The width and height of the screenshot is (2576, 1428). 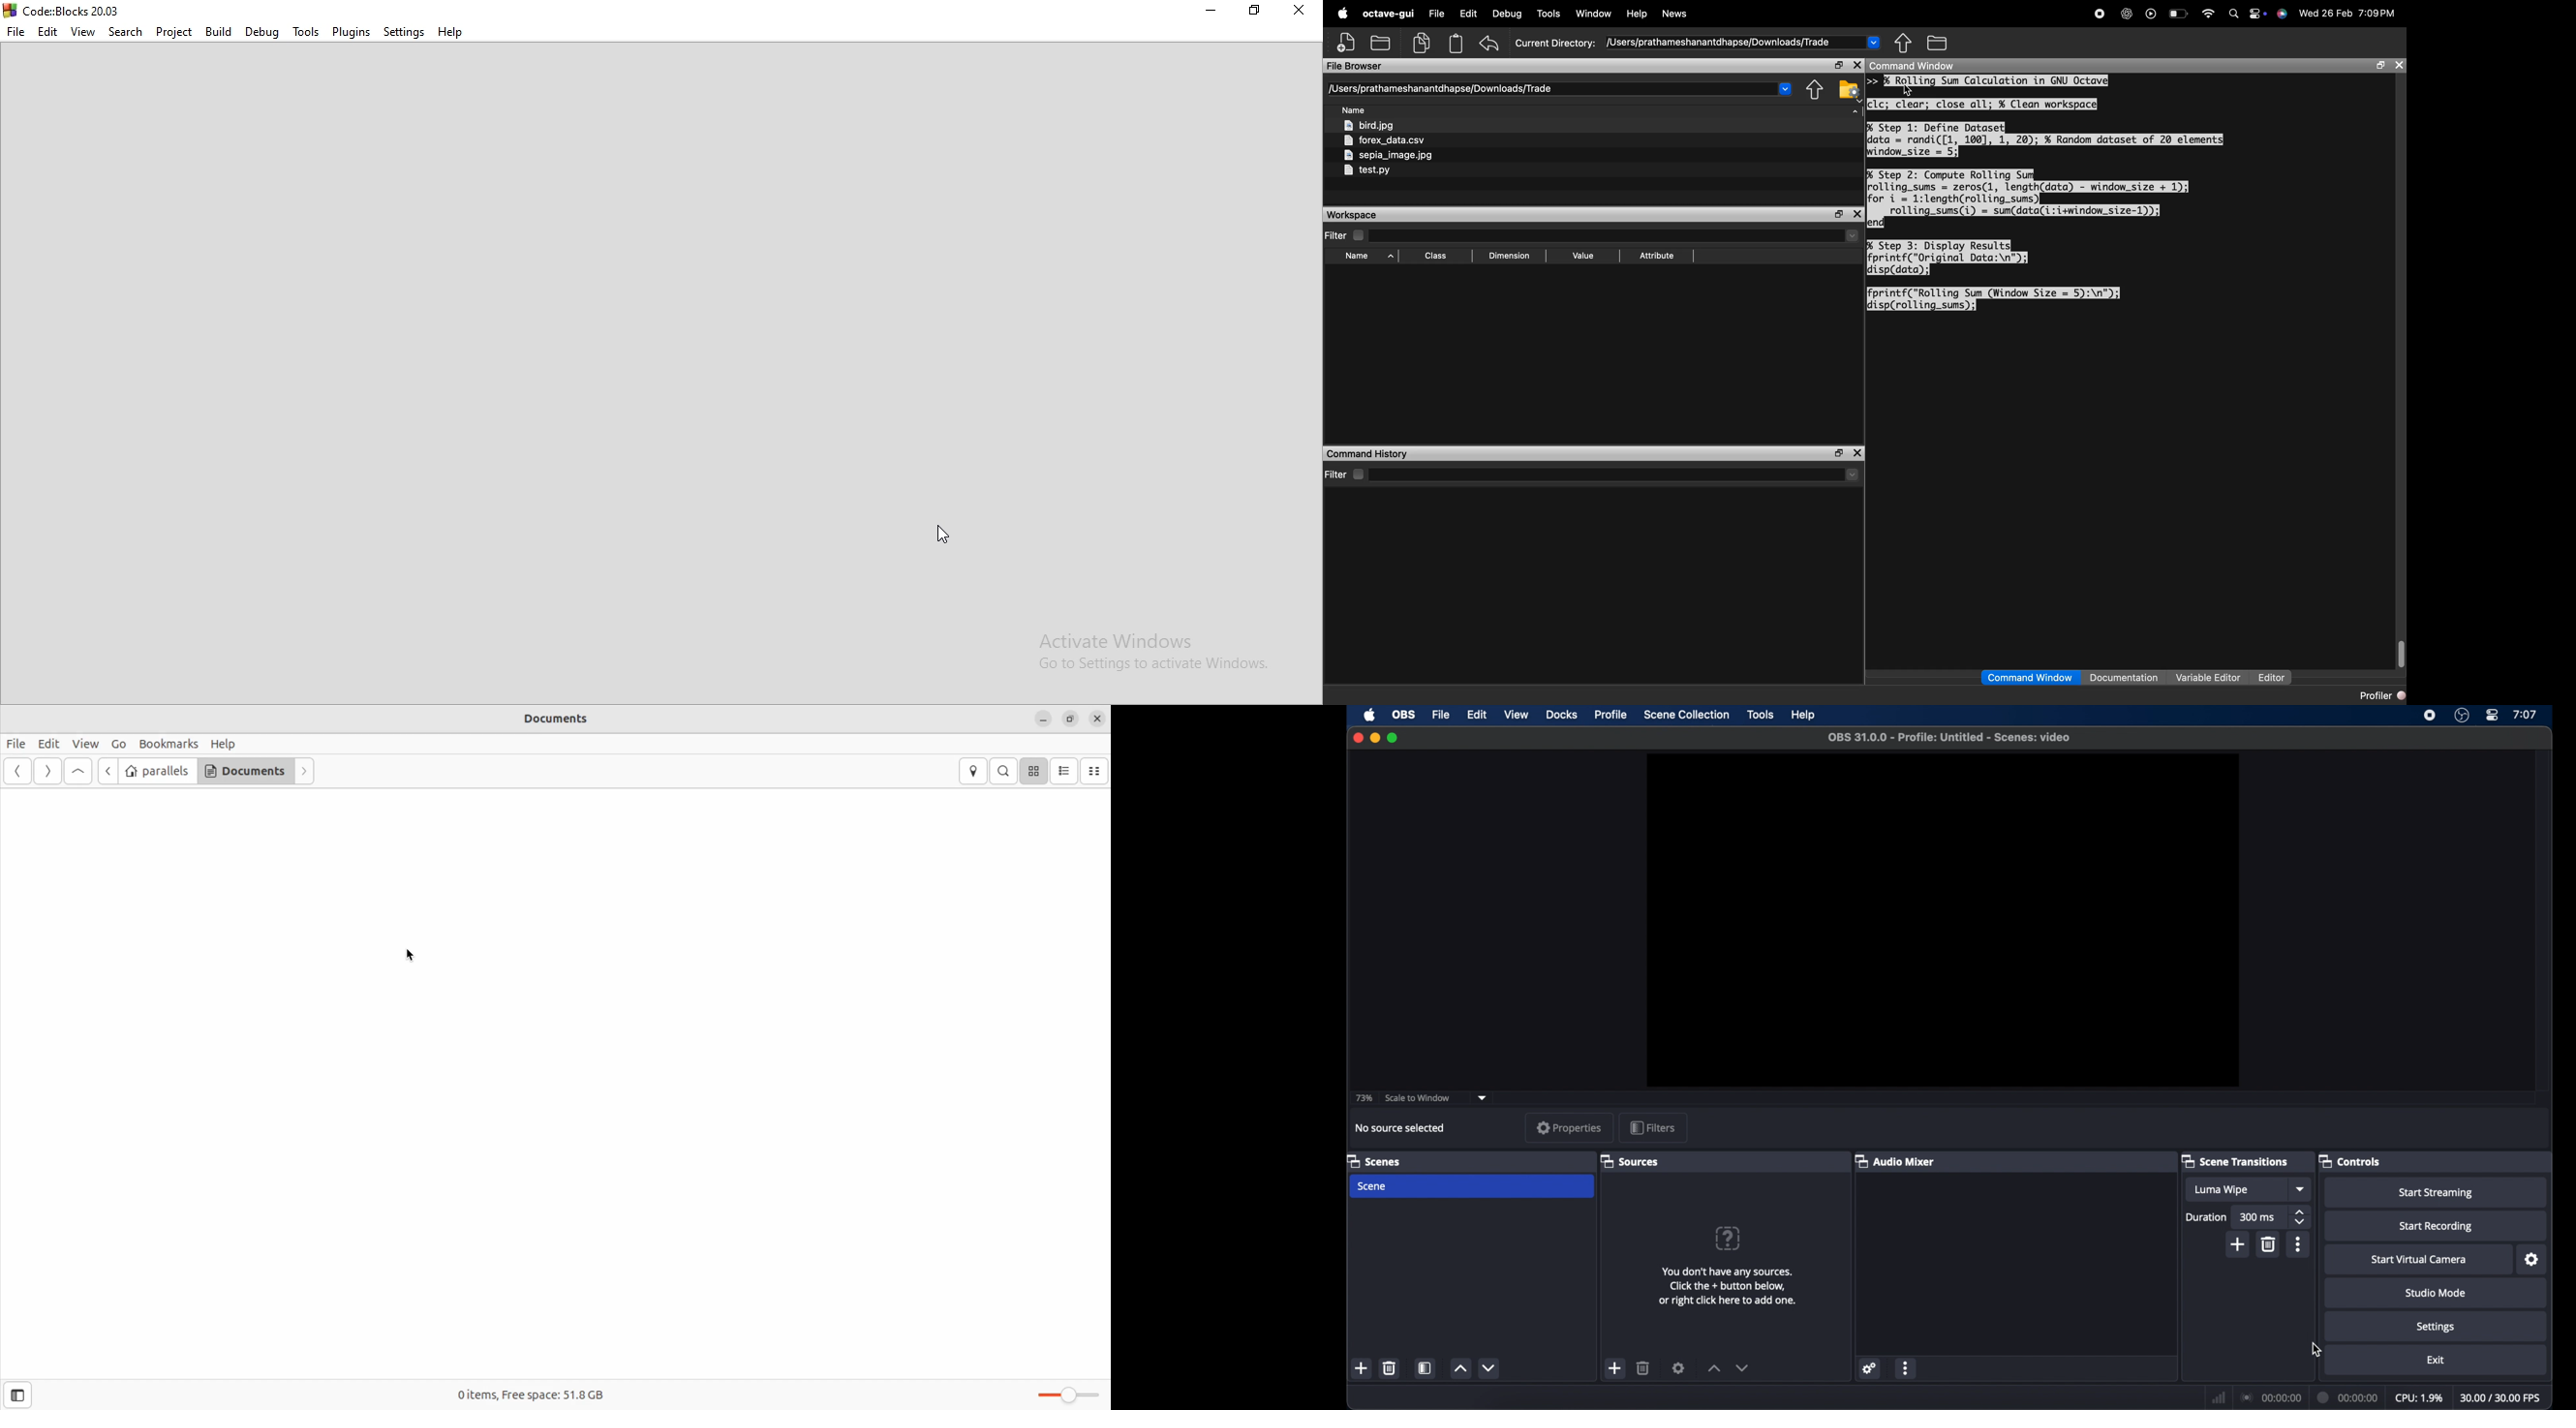 I want to click on network, so click(x=2219, y=1396).